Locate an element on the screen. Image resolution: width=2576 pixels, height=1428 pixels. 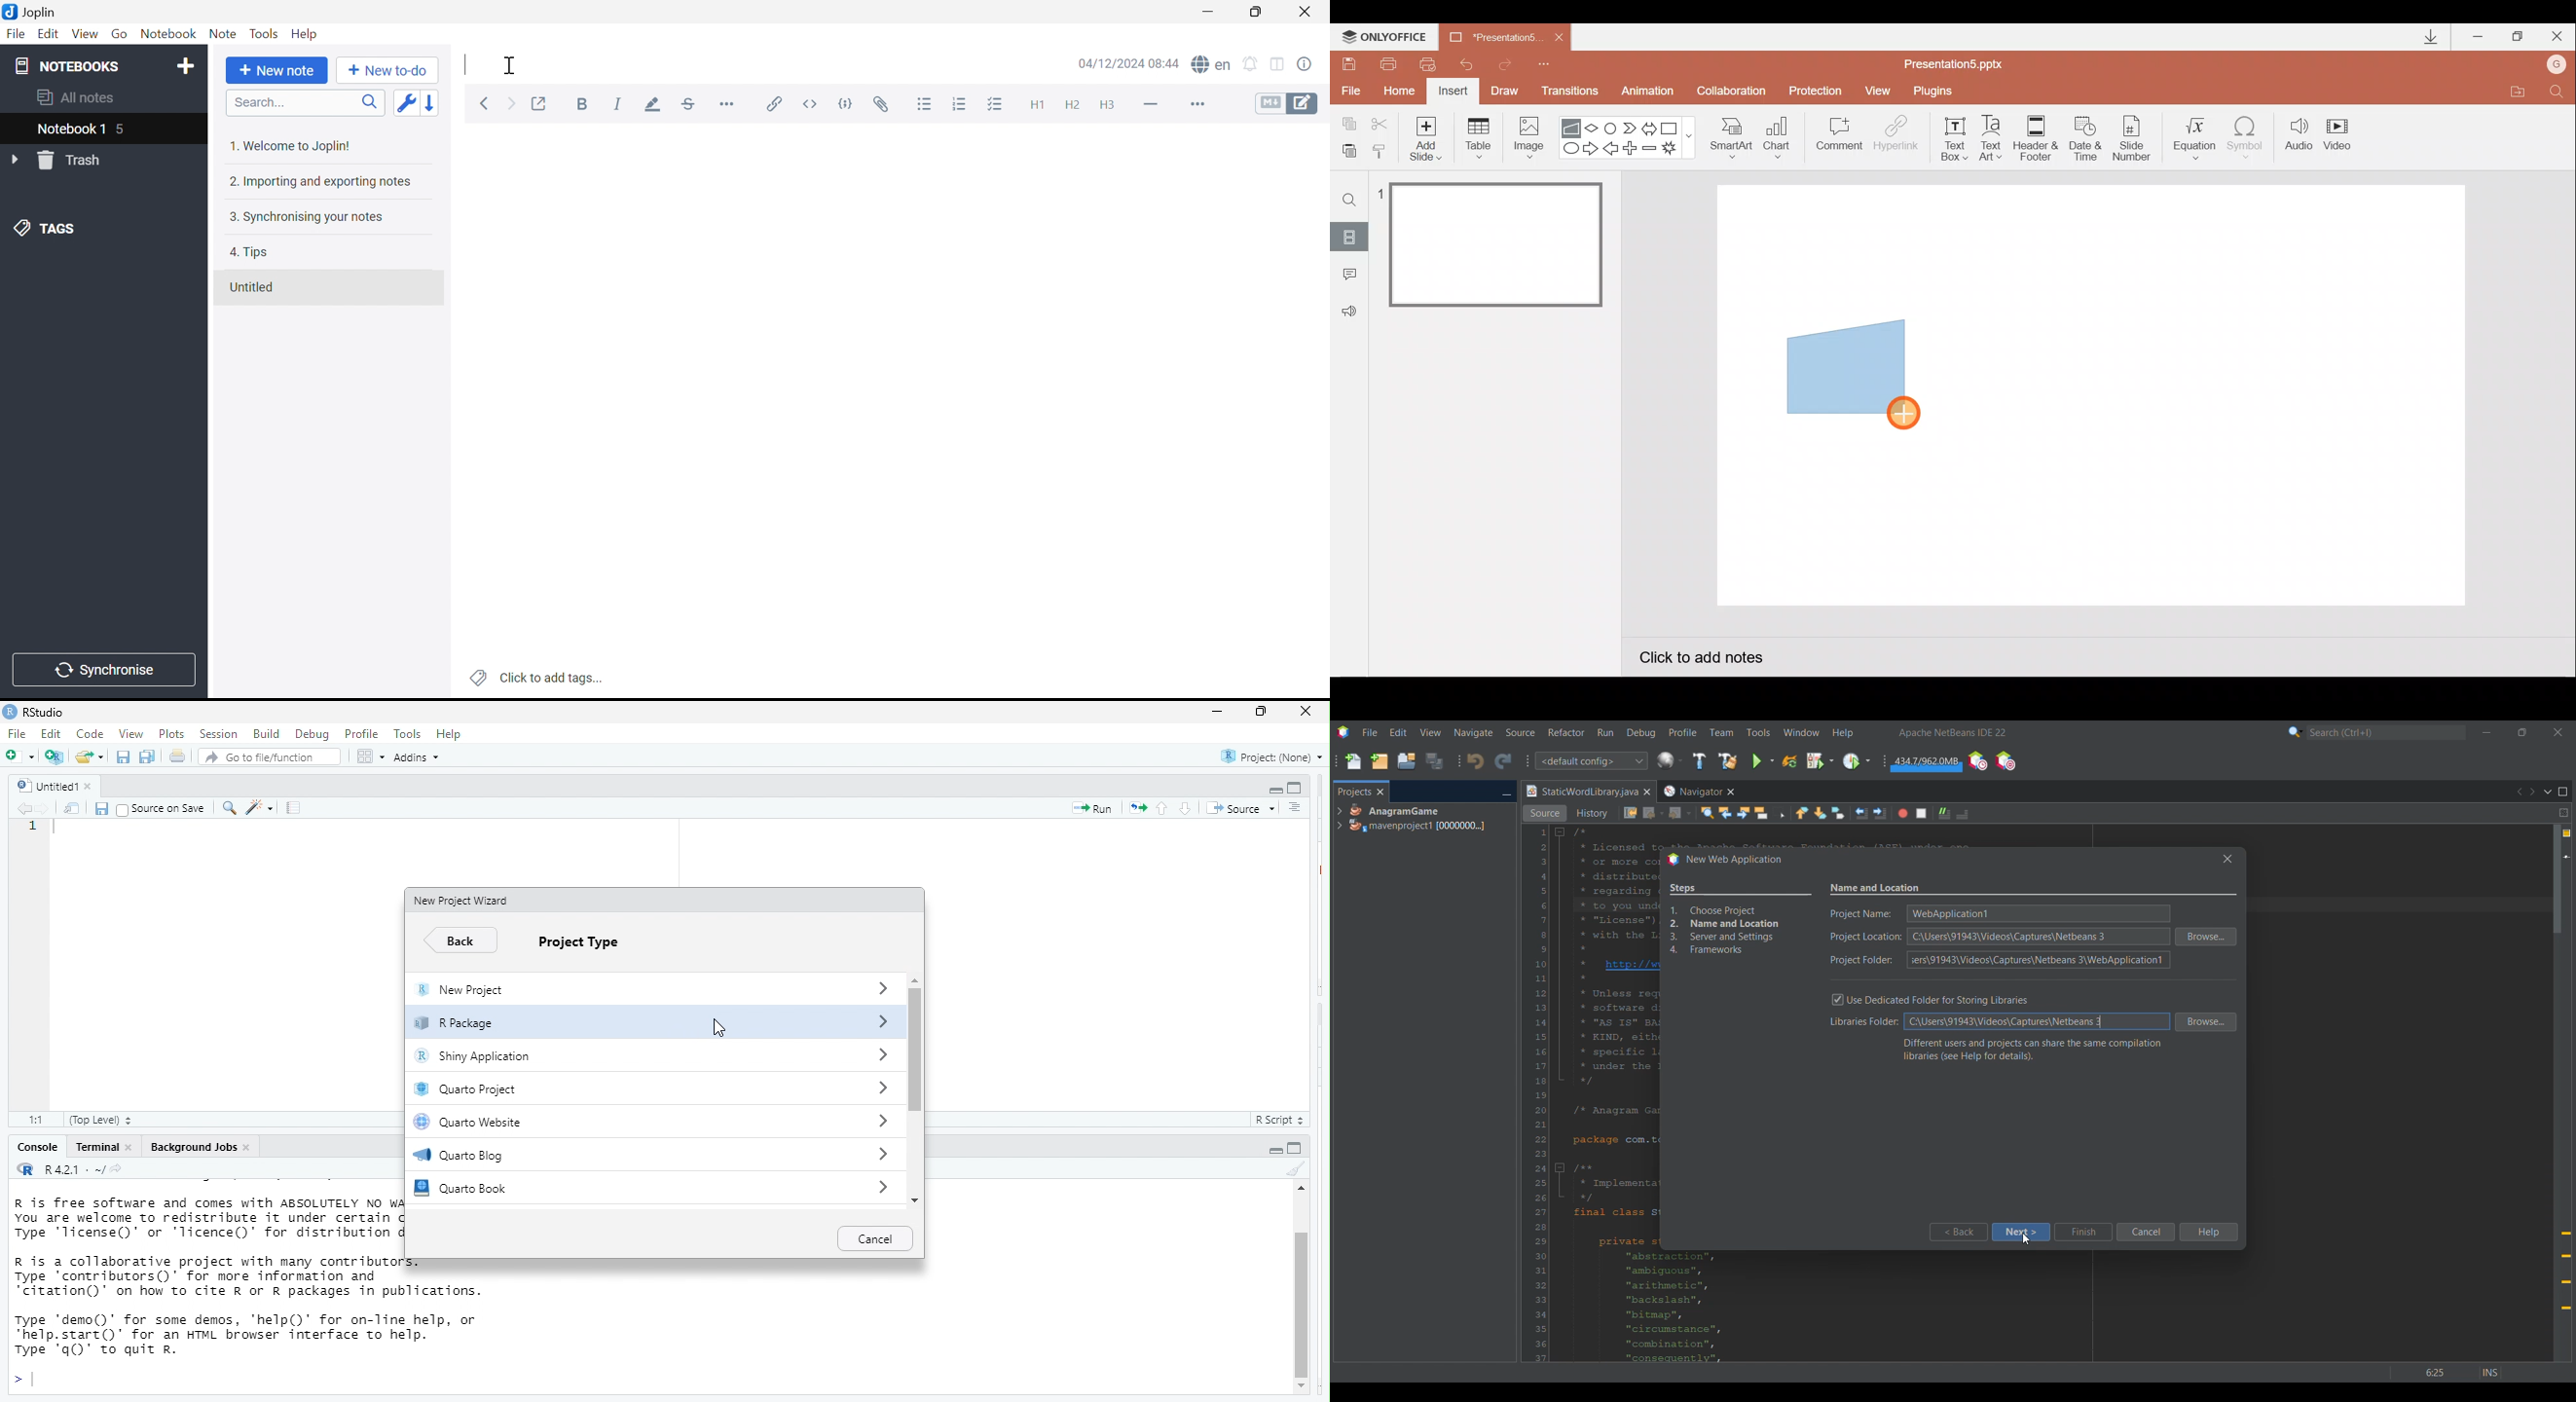
save current document is located at coordinates (123, 756).